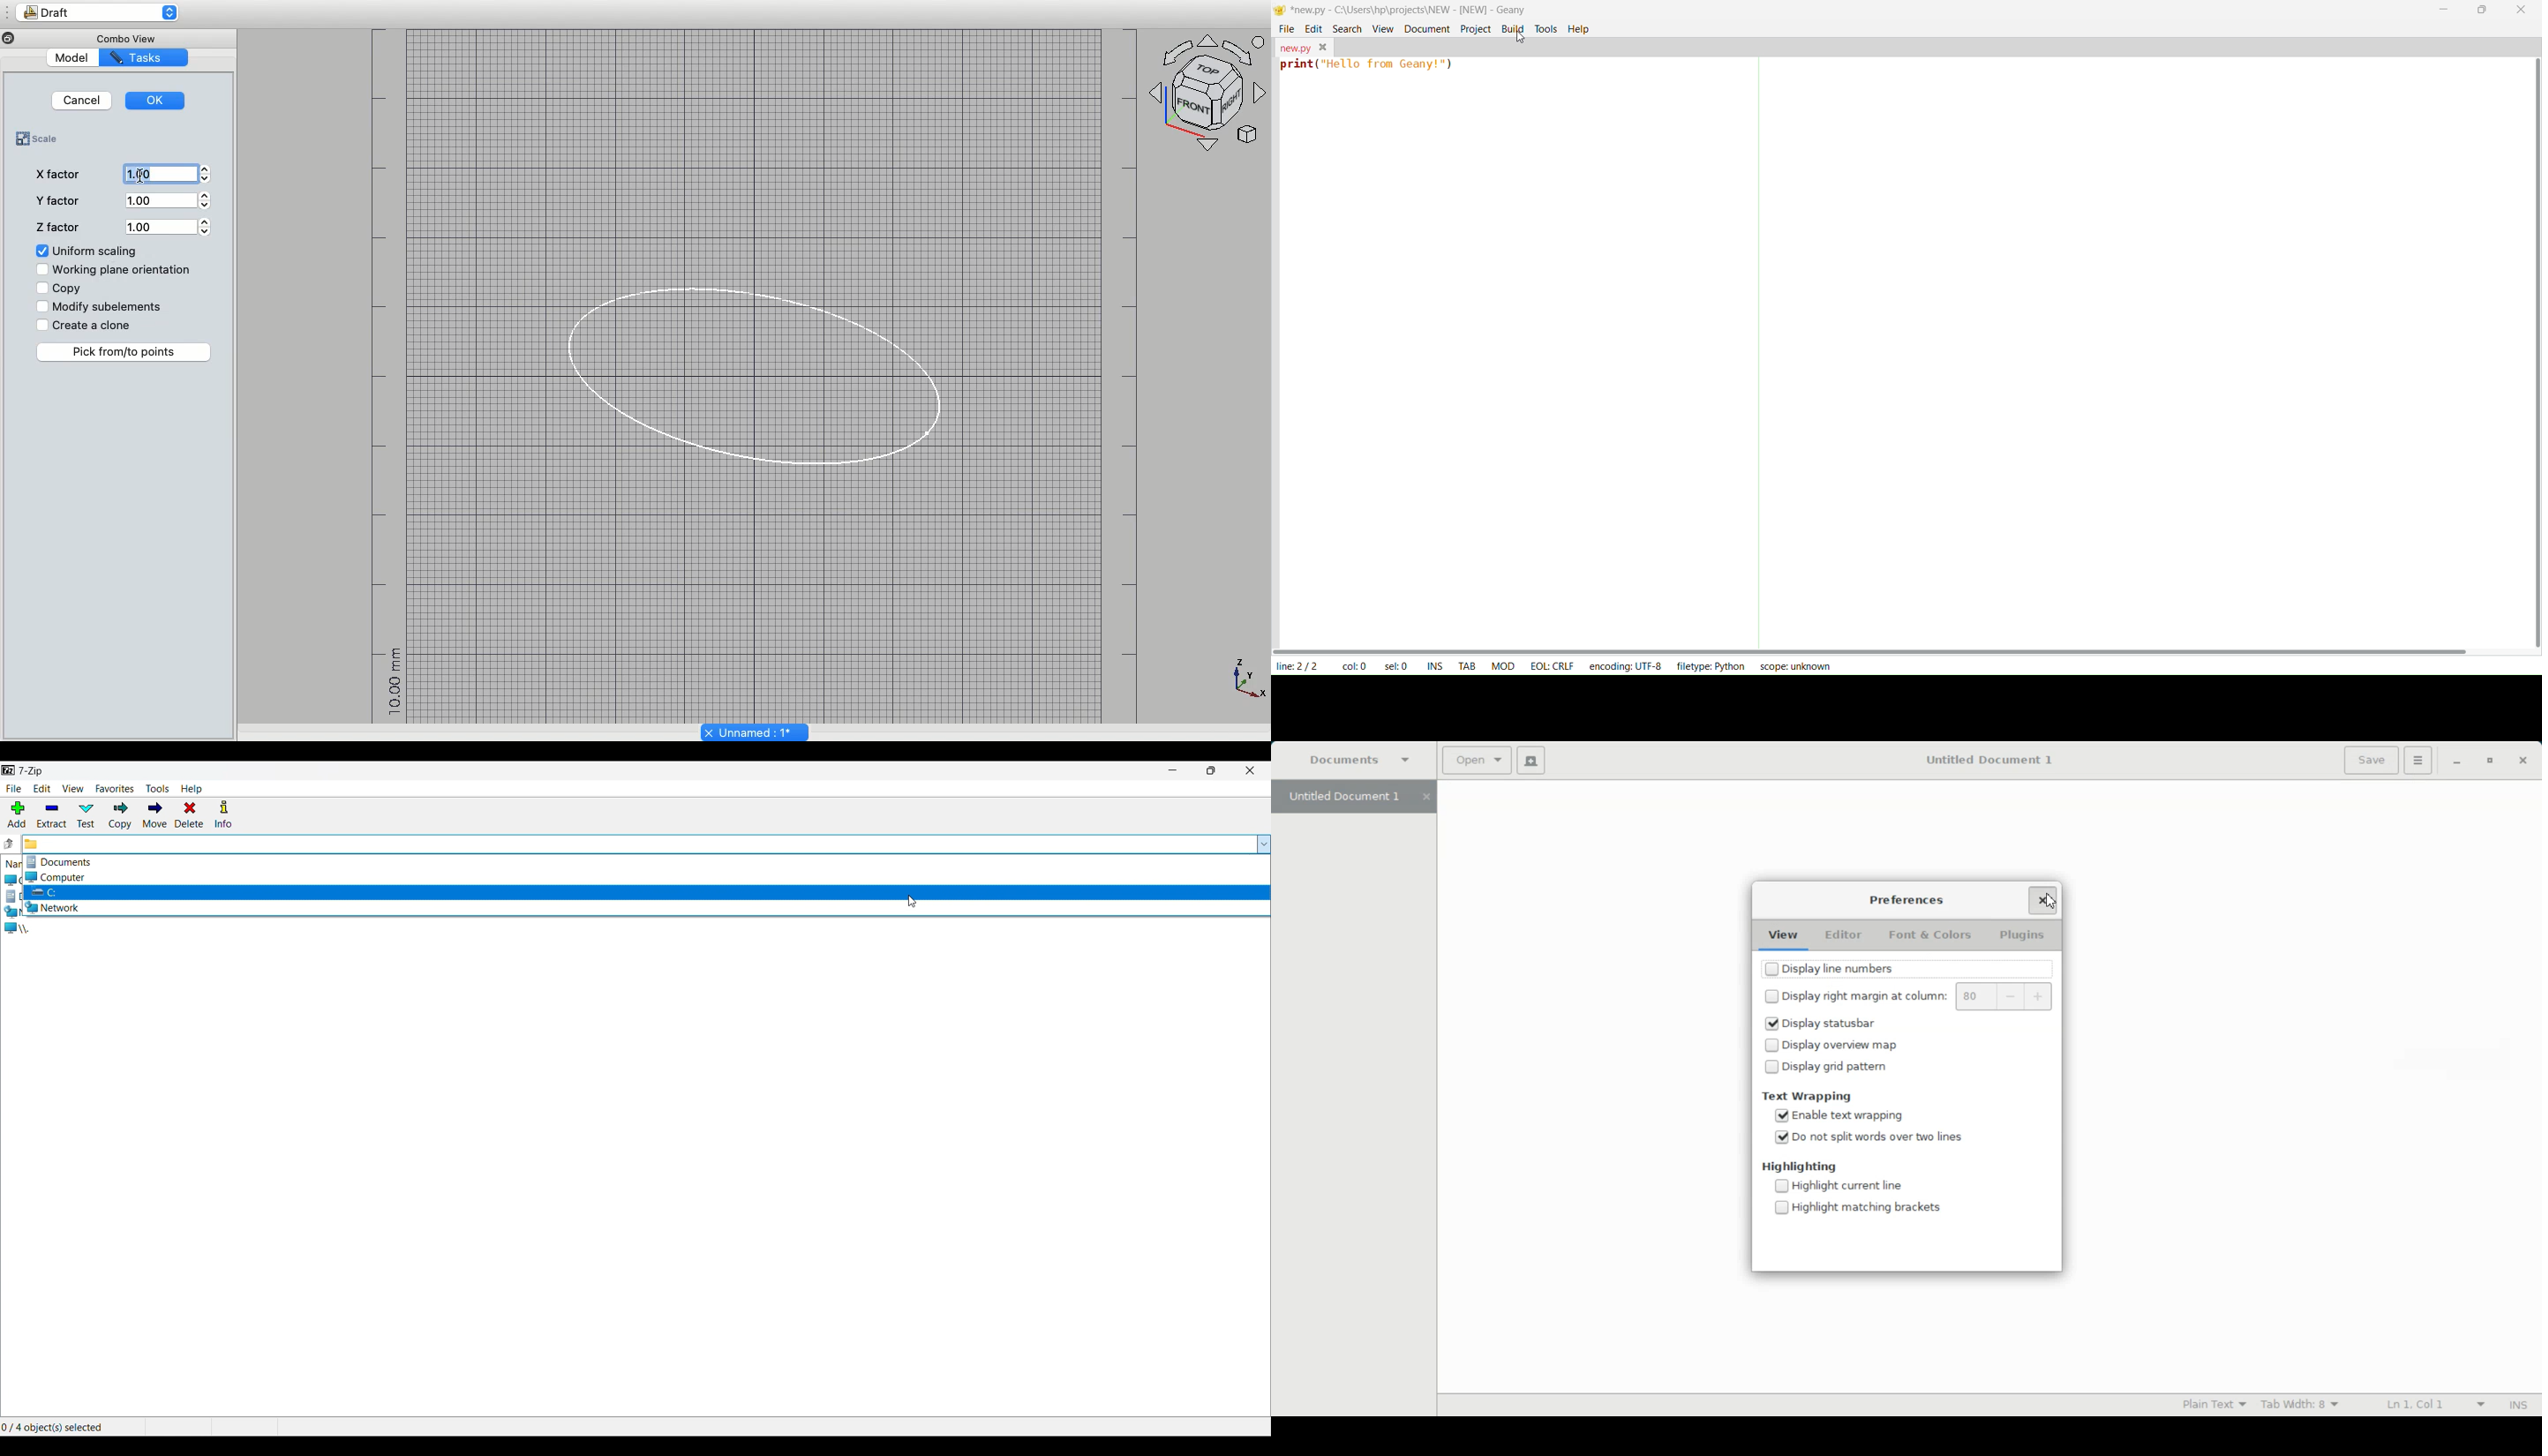 The height and width of the screenshot is (1456, 2548). Describe the element at coordinates (56, 200) in the screenshot. I see `Y factor` at that location.